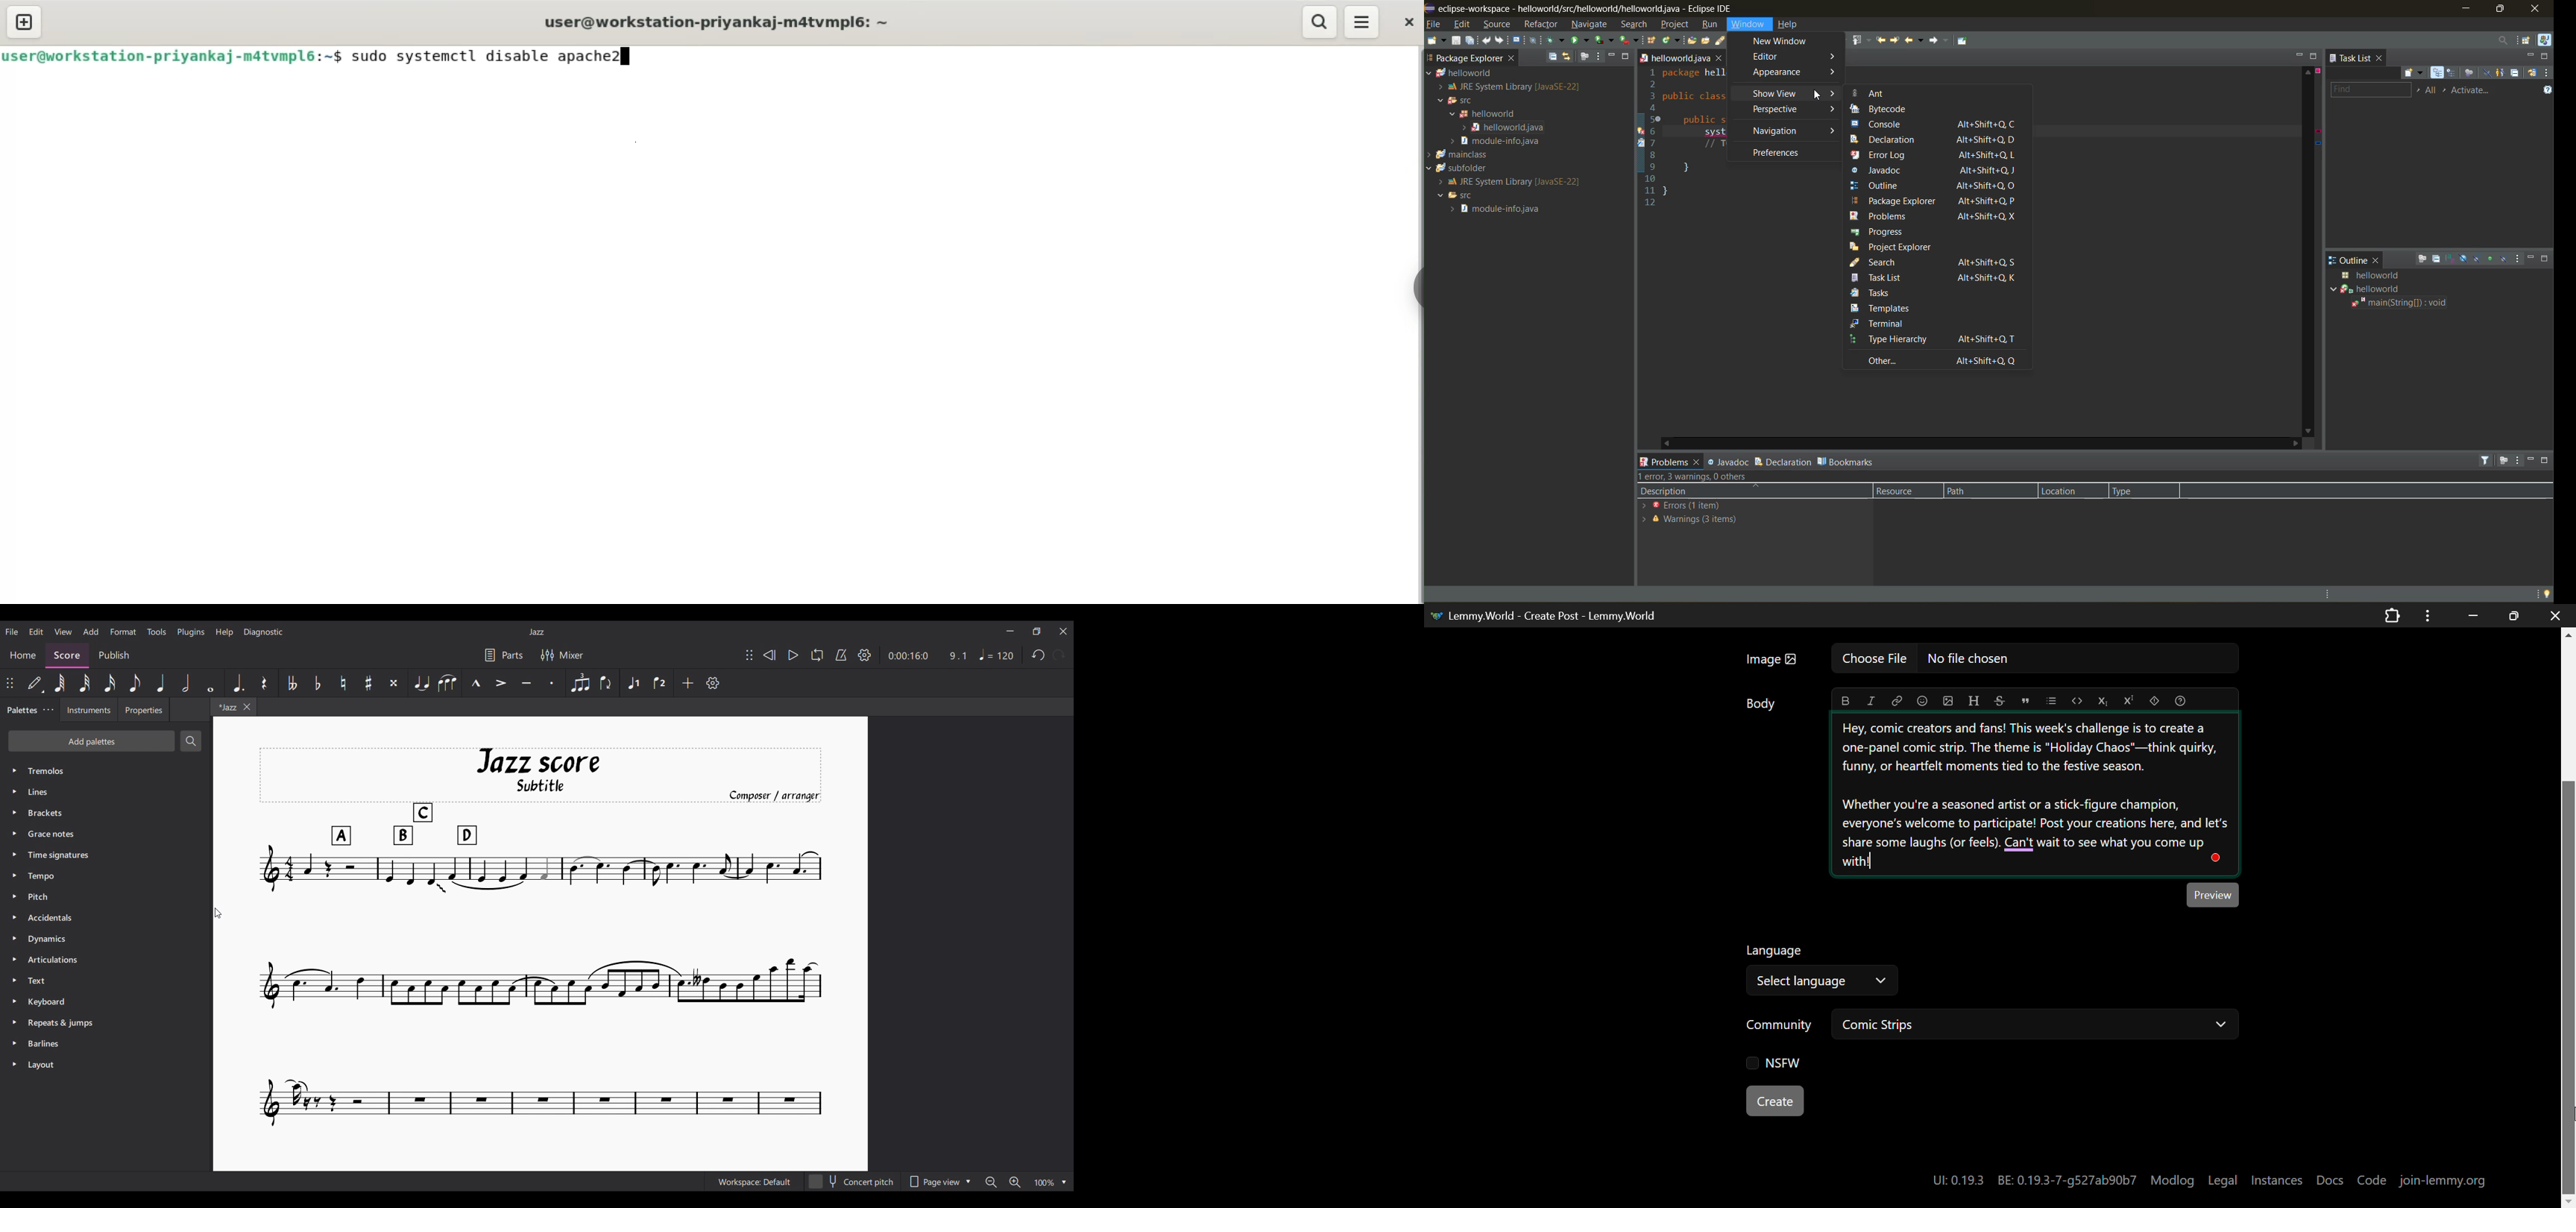 Image resolution: width=2576 pixels, height=1232 pixels. Describe the element at coordinates (67, 656) in the screenshot. I see `Score, current section highlighted` at that location.